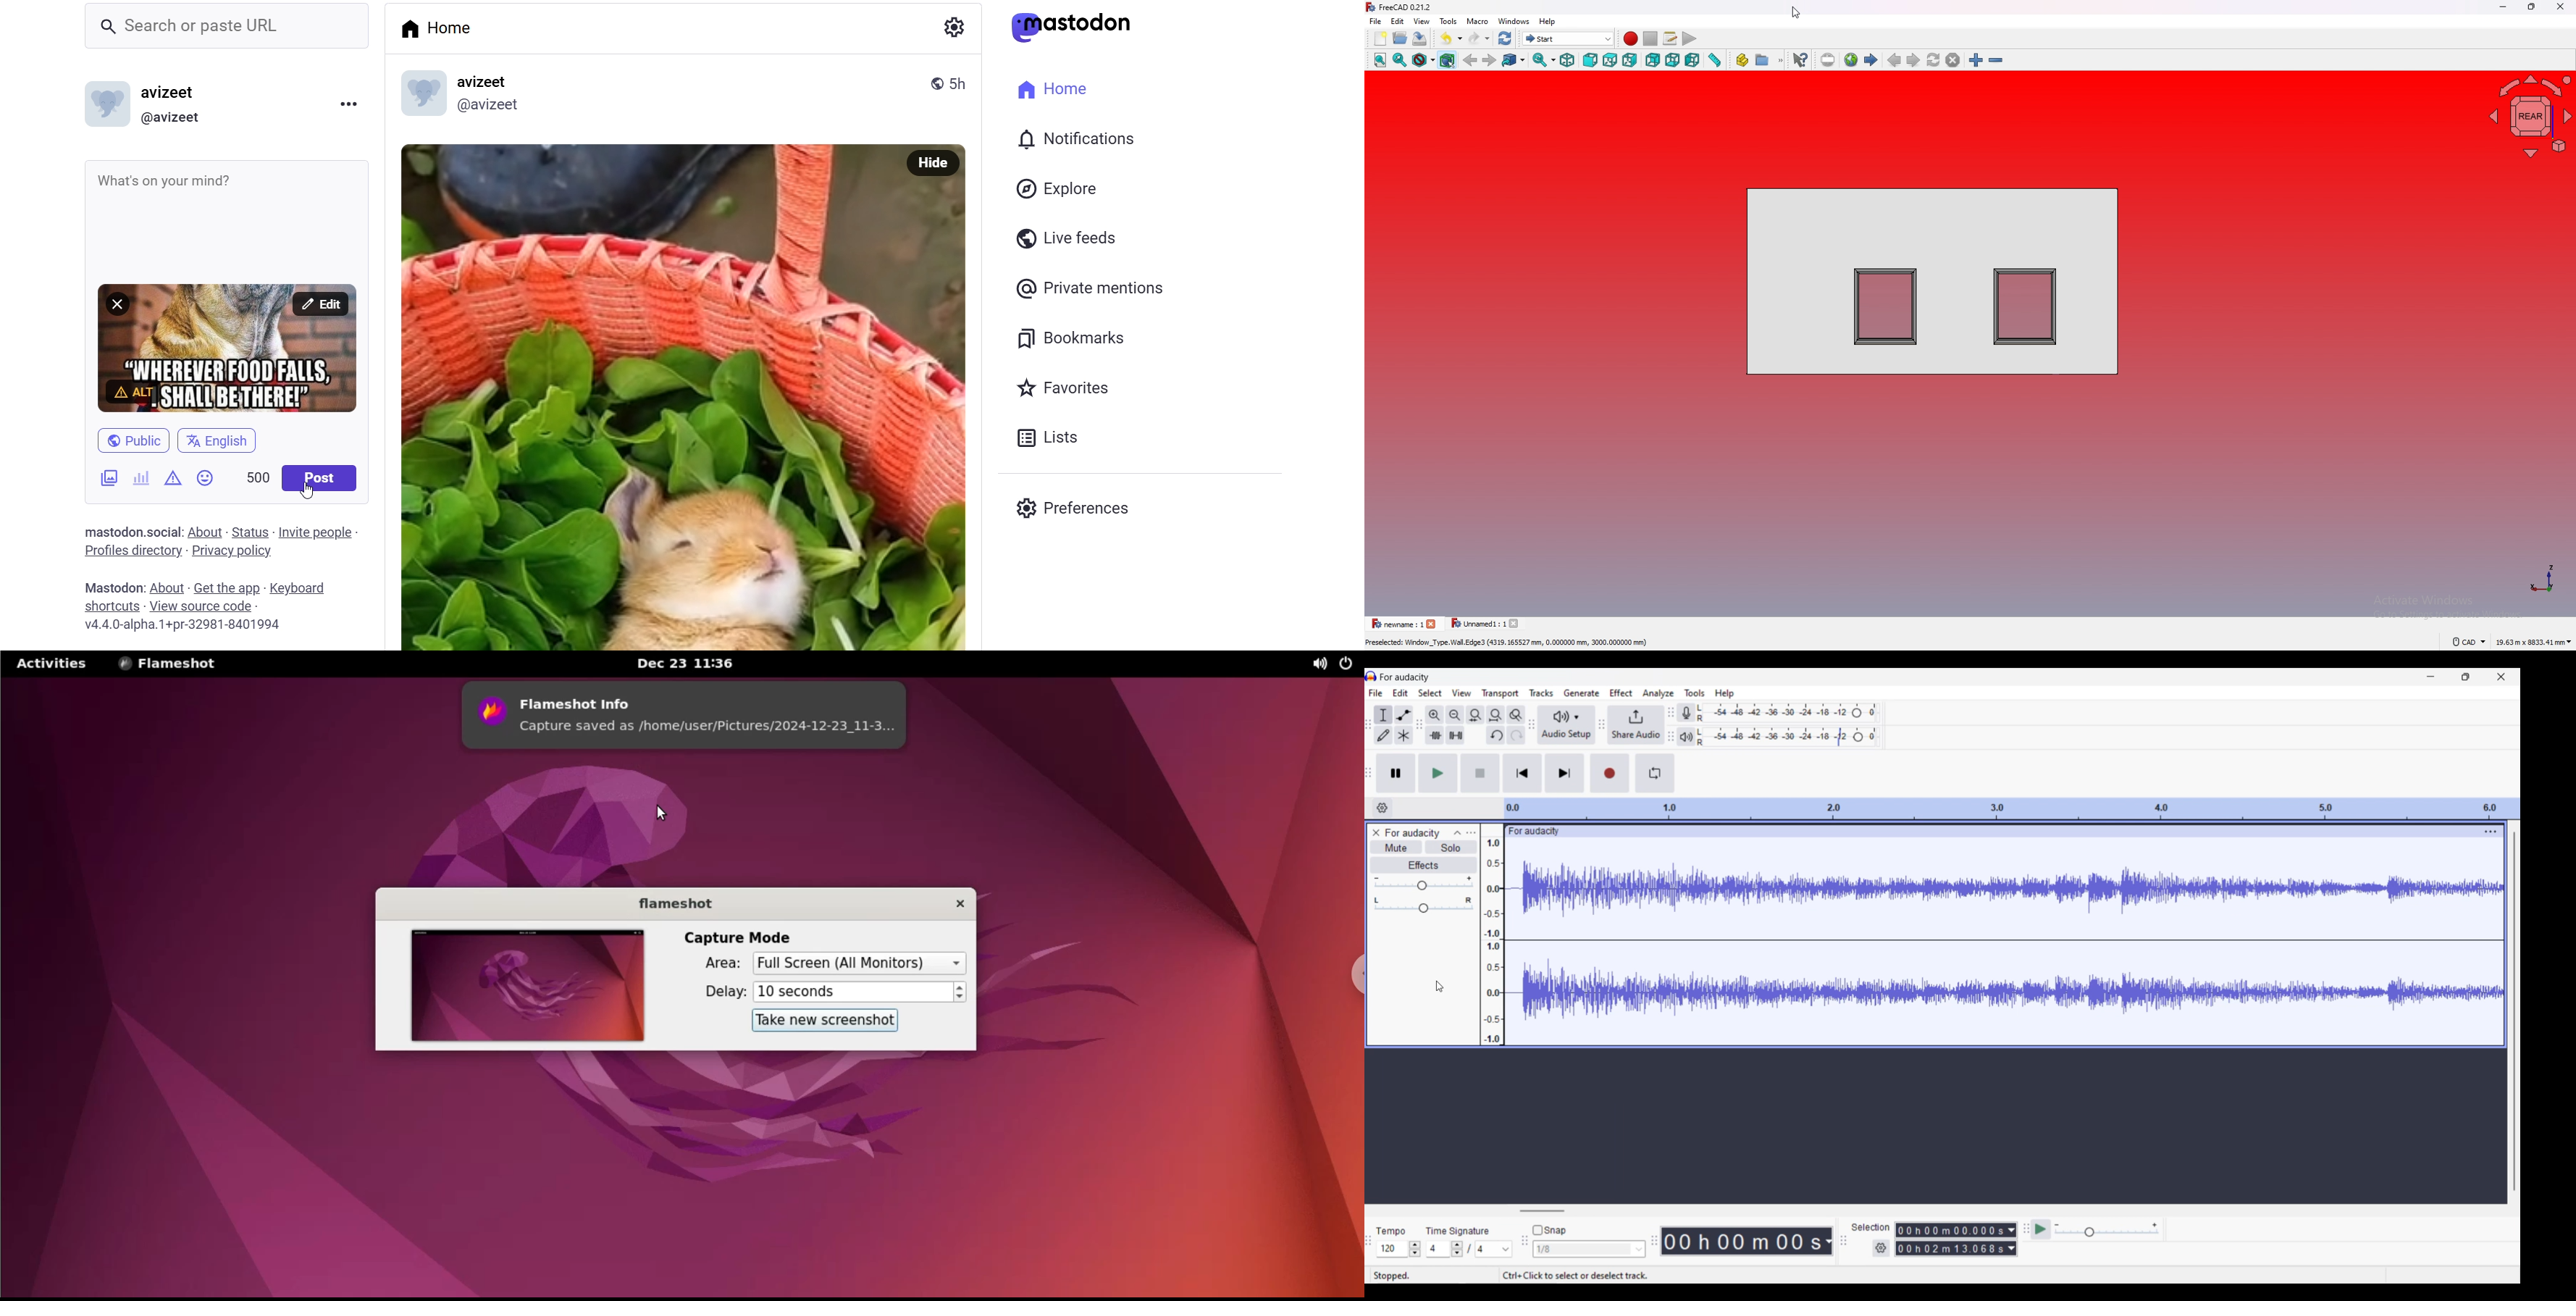 This screenshot has height=1316, width=2576. I want to click on Track settings, so click(2491, 831).